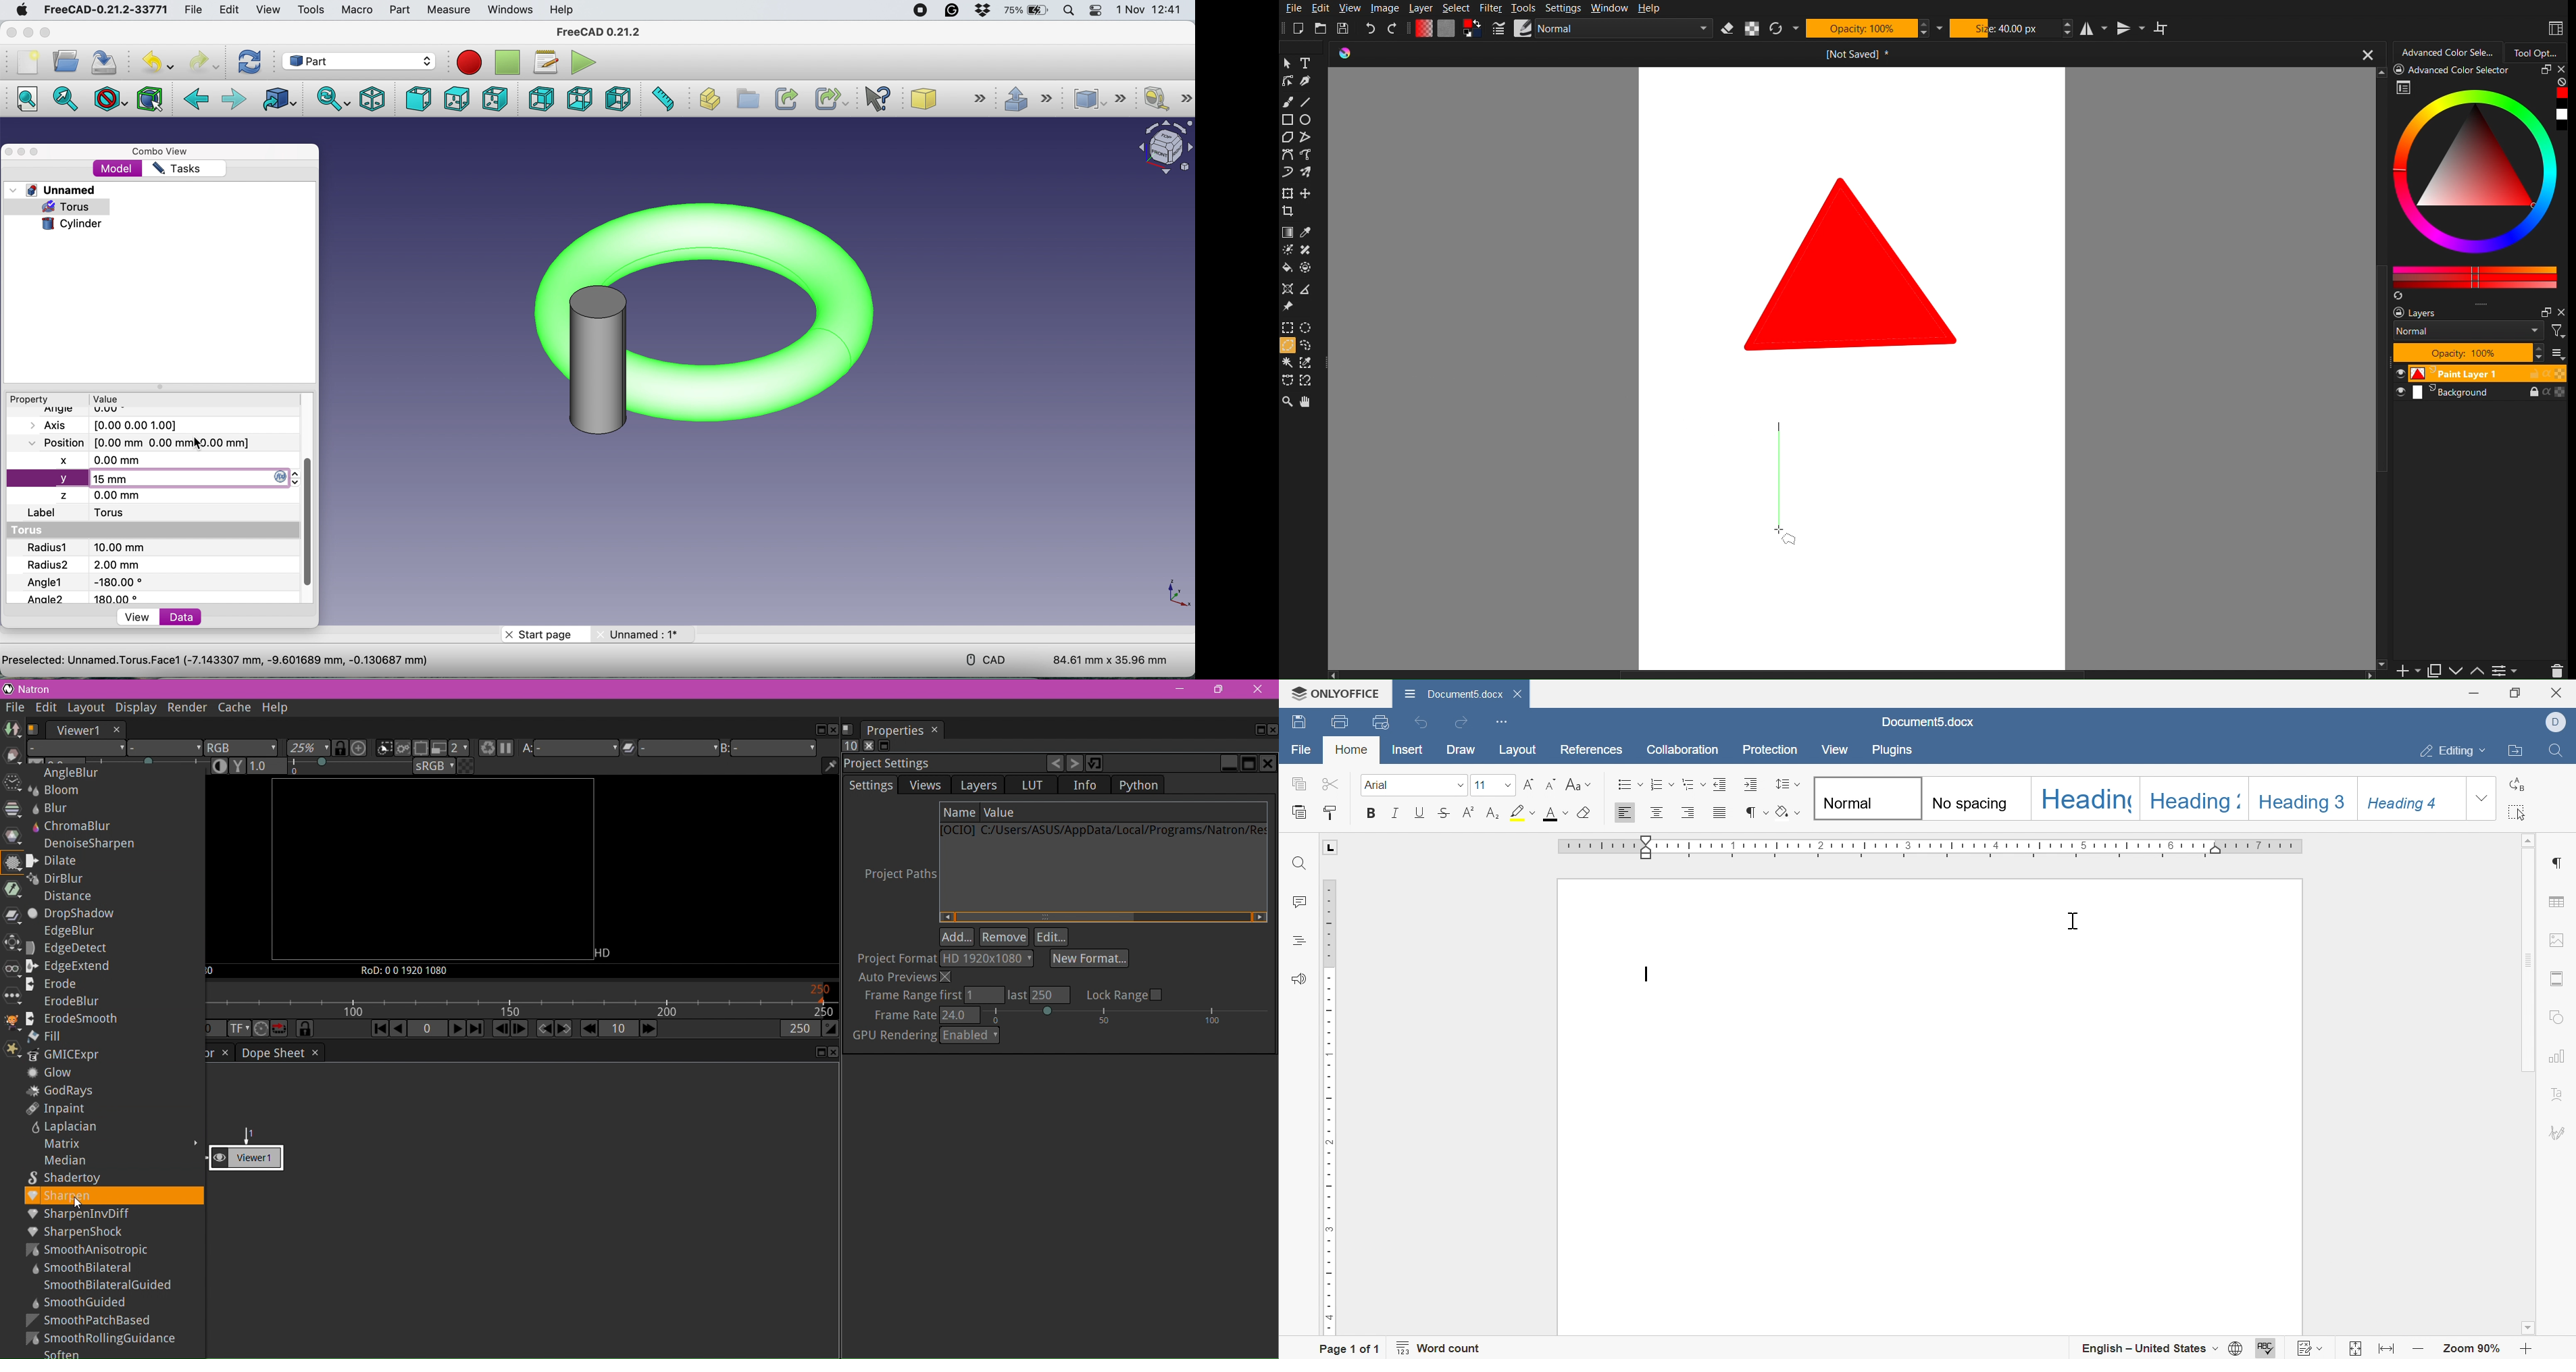 The width and height of the screenshot is (2576, 1372). I want to click on Window, so click(1609, 9).